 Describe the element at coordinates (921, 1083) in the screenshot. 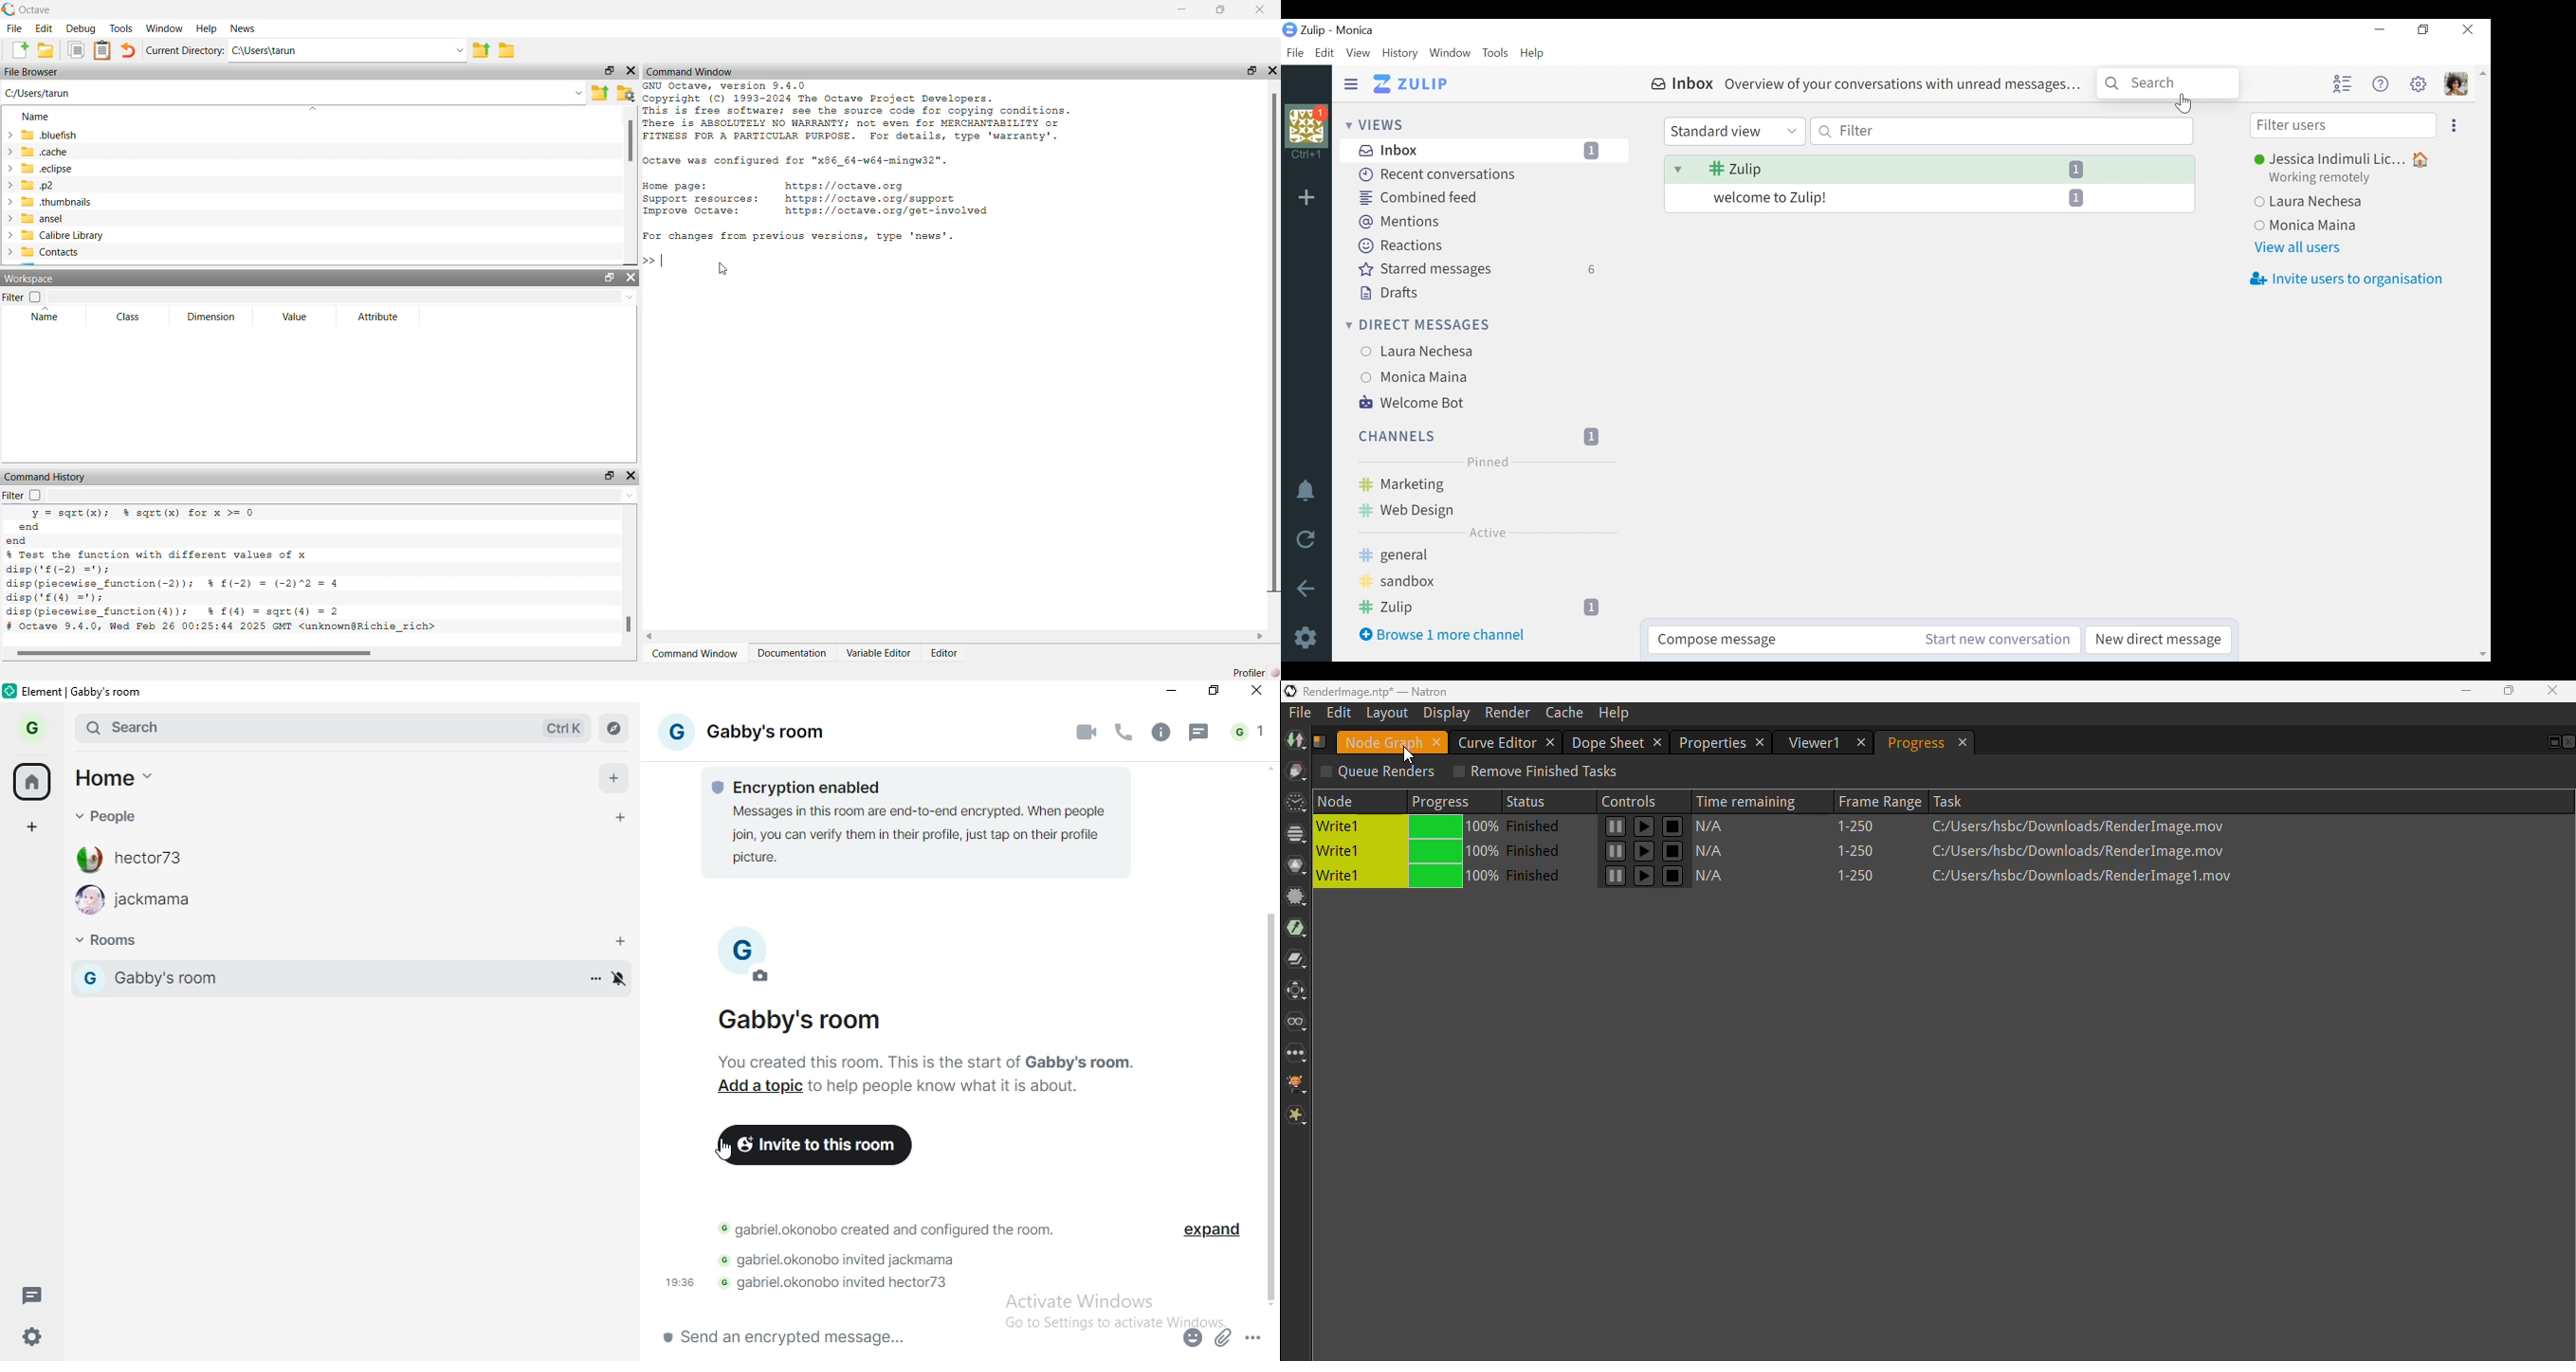

I see `text 2` at that location.